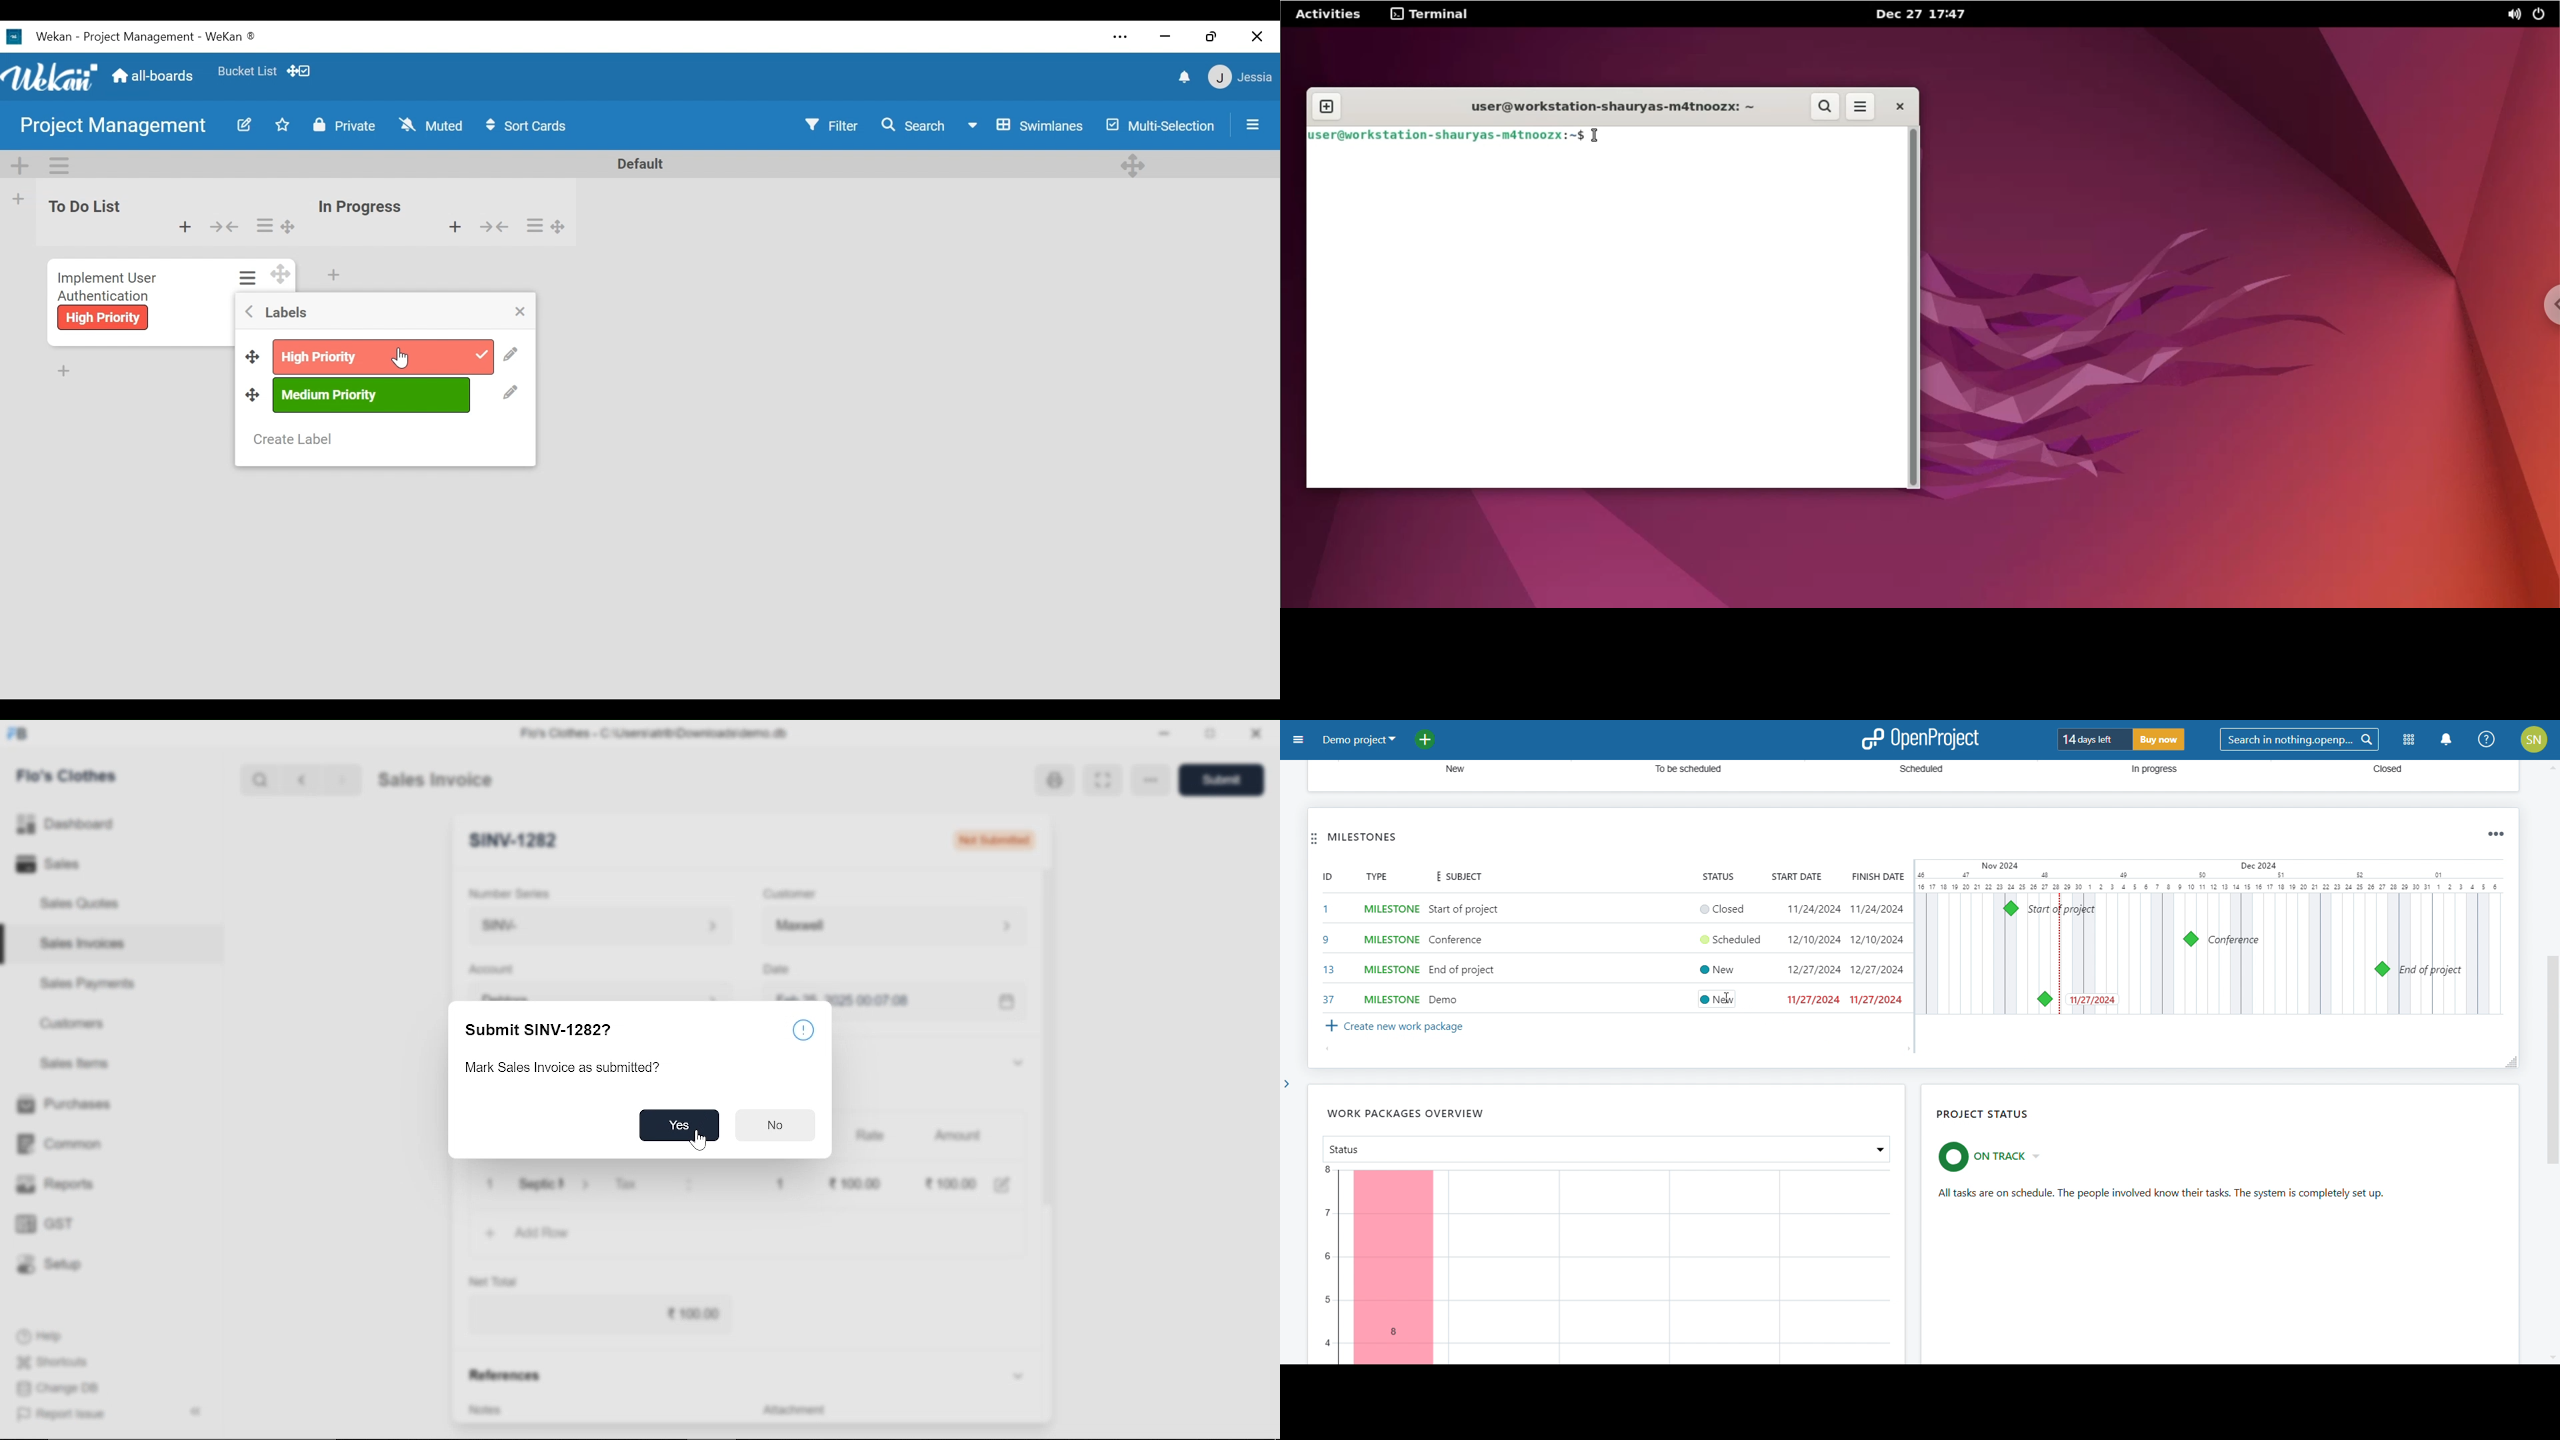 The width and height of the screenshot is (2576, 1456). I want to click on scroll bar, so click(2552, 1075).